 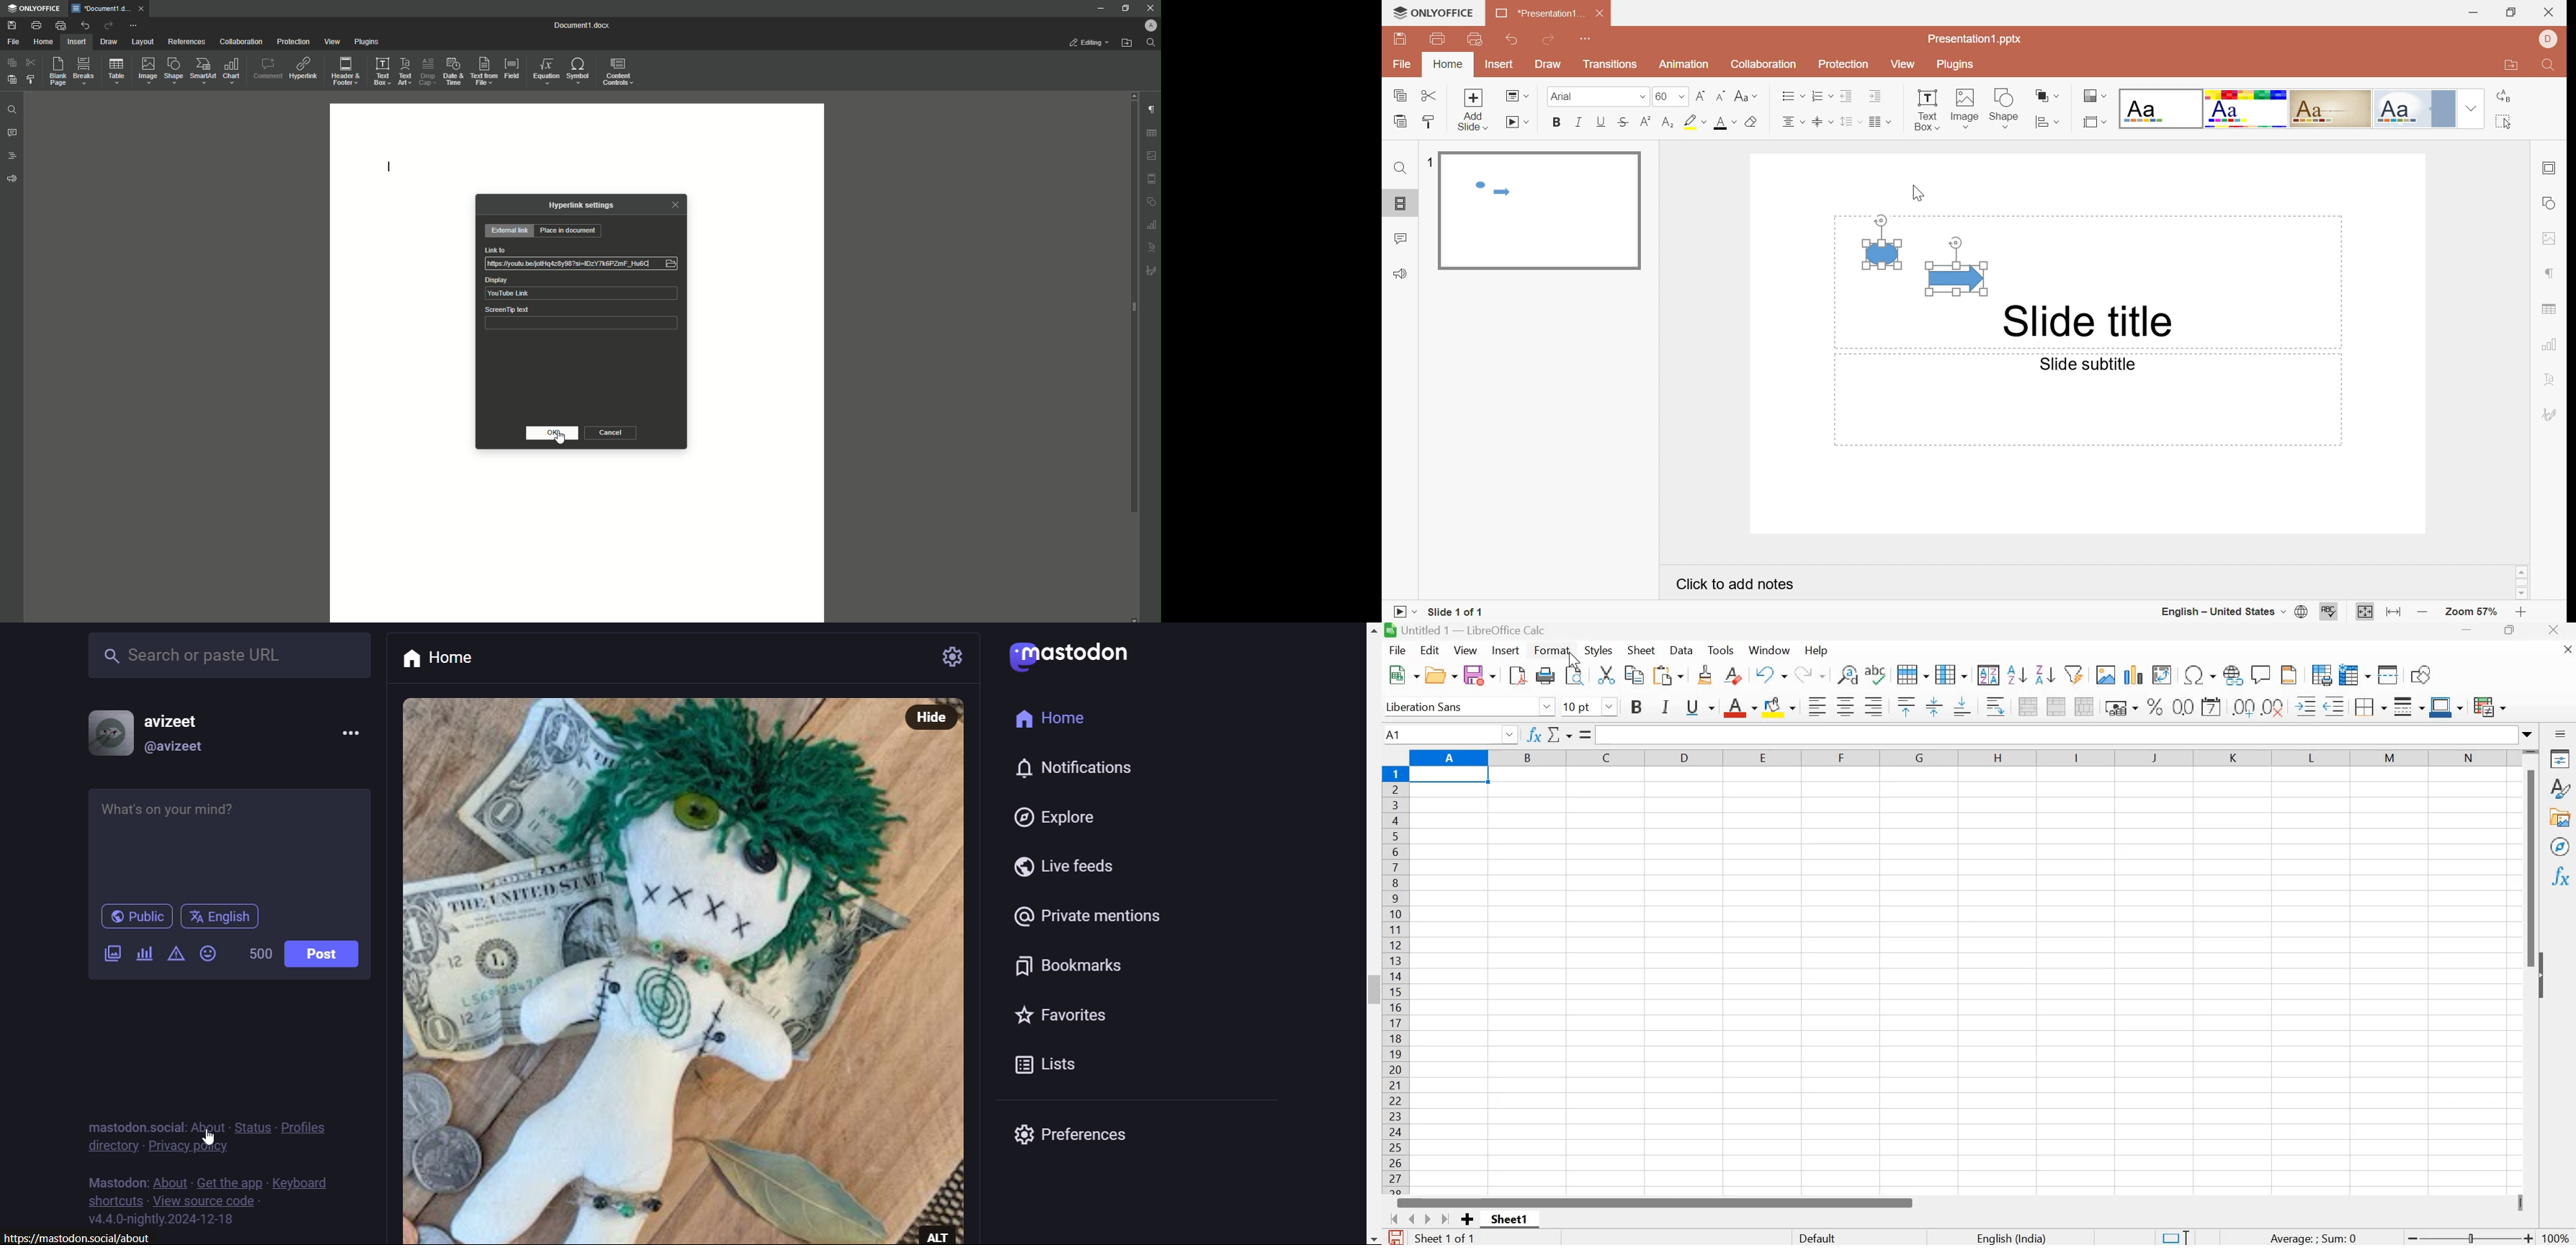 I want to click on add content warning, so click(x=175, y=957).